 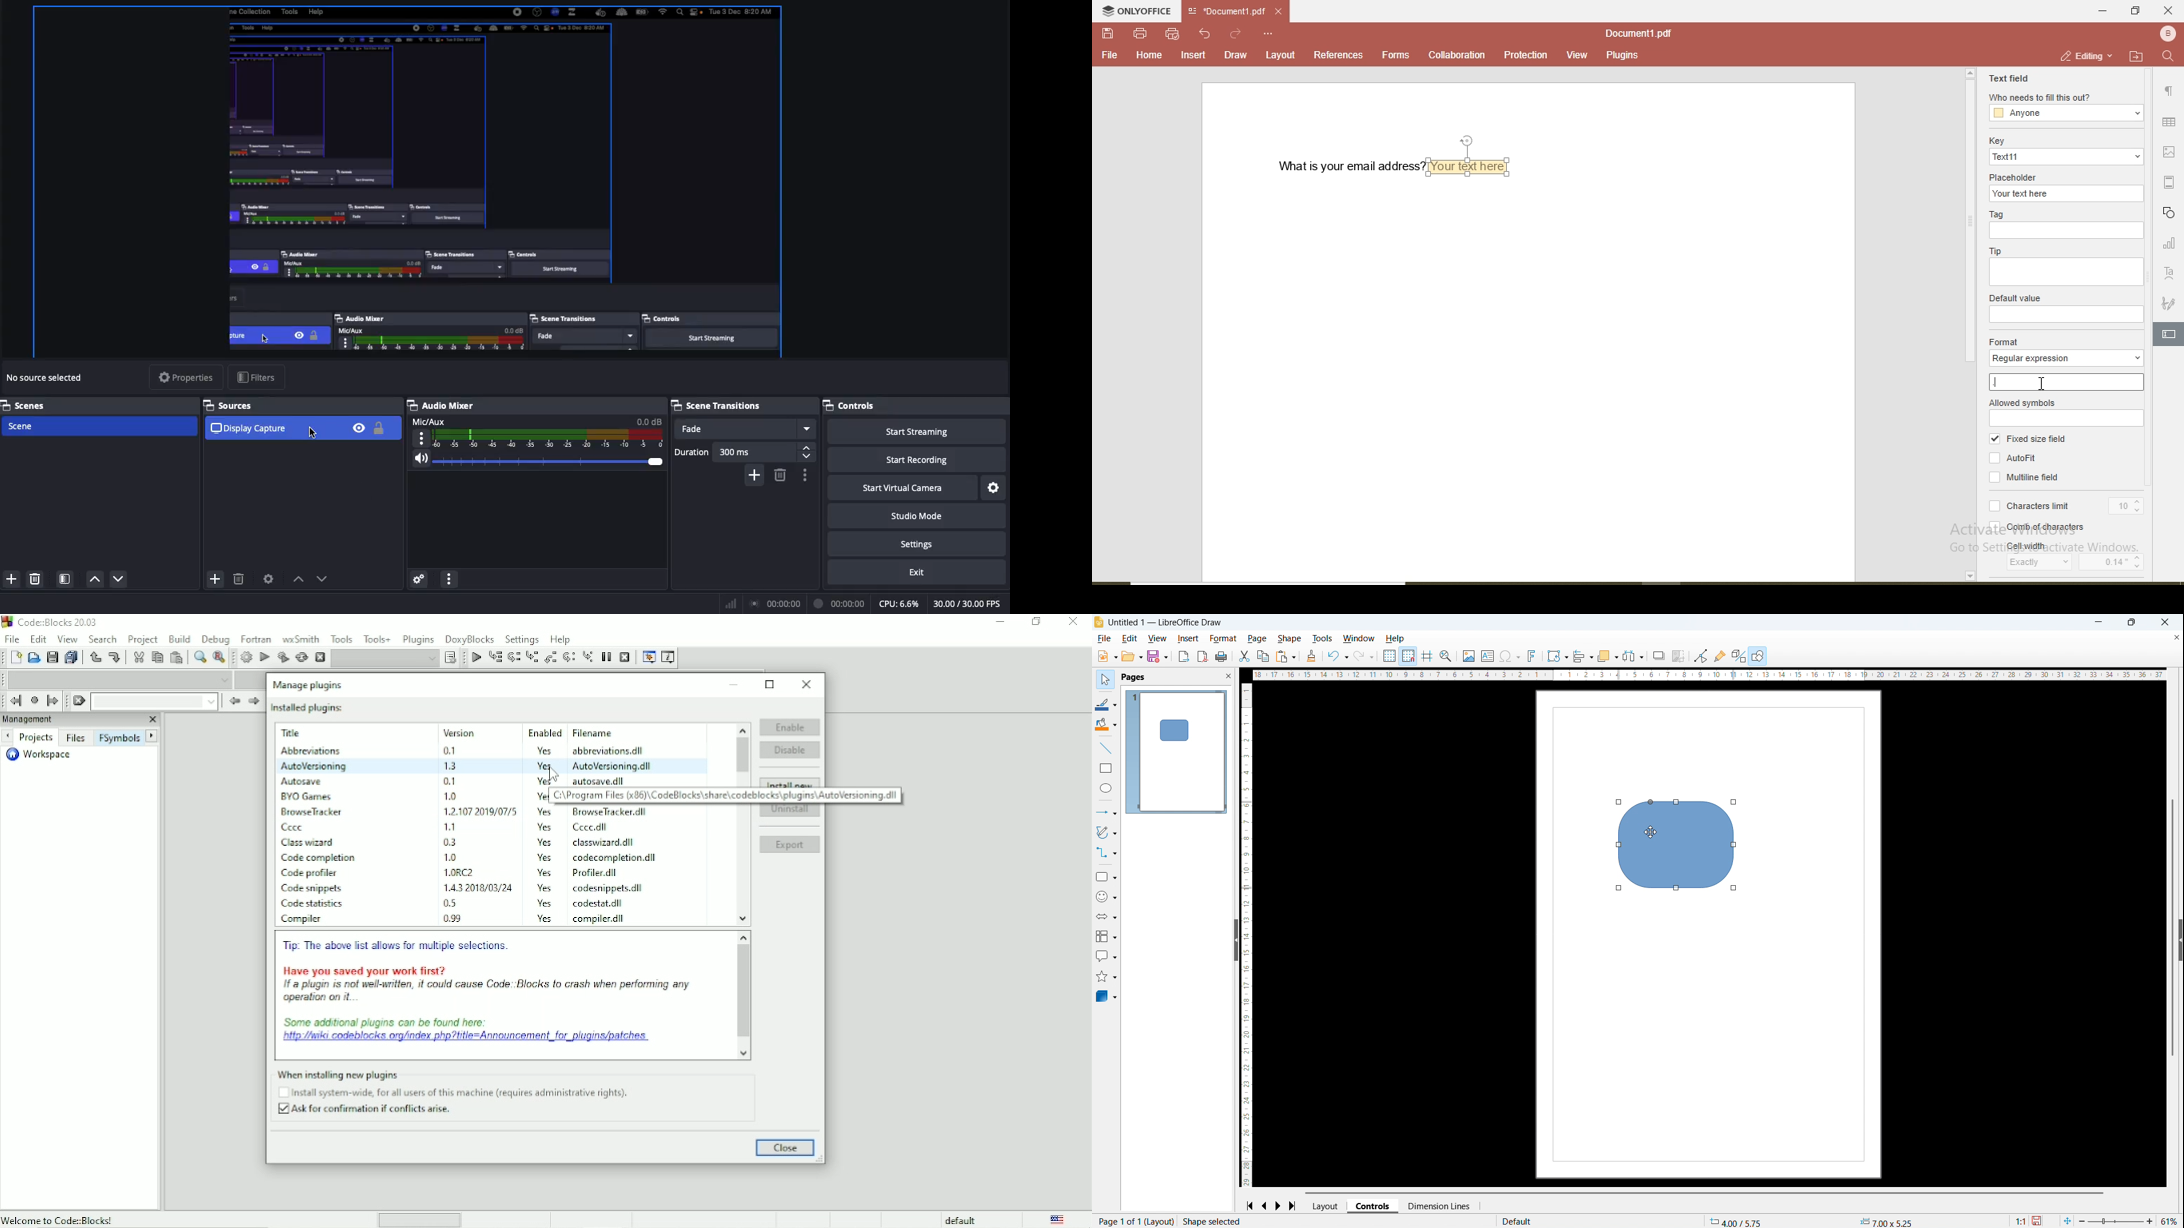 What do you see at coordinates (2016, 176) in the screenshot?
I see `placeholder` at bounding box center [2016, 176].